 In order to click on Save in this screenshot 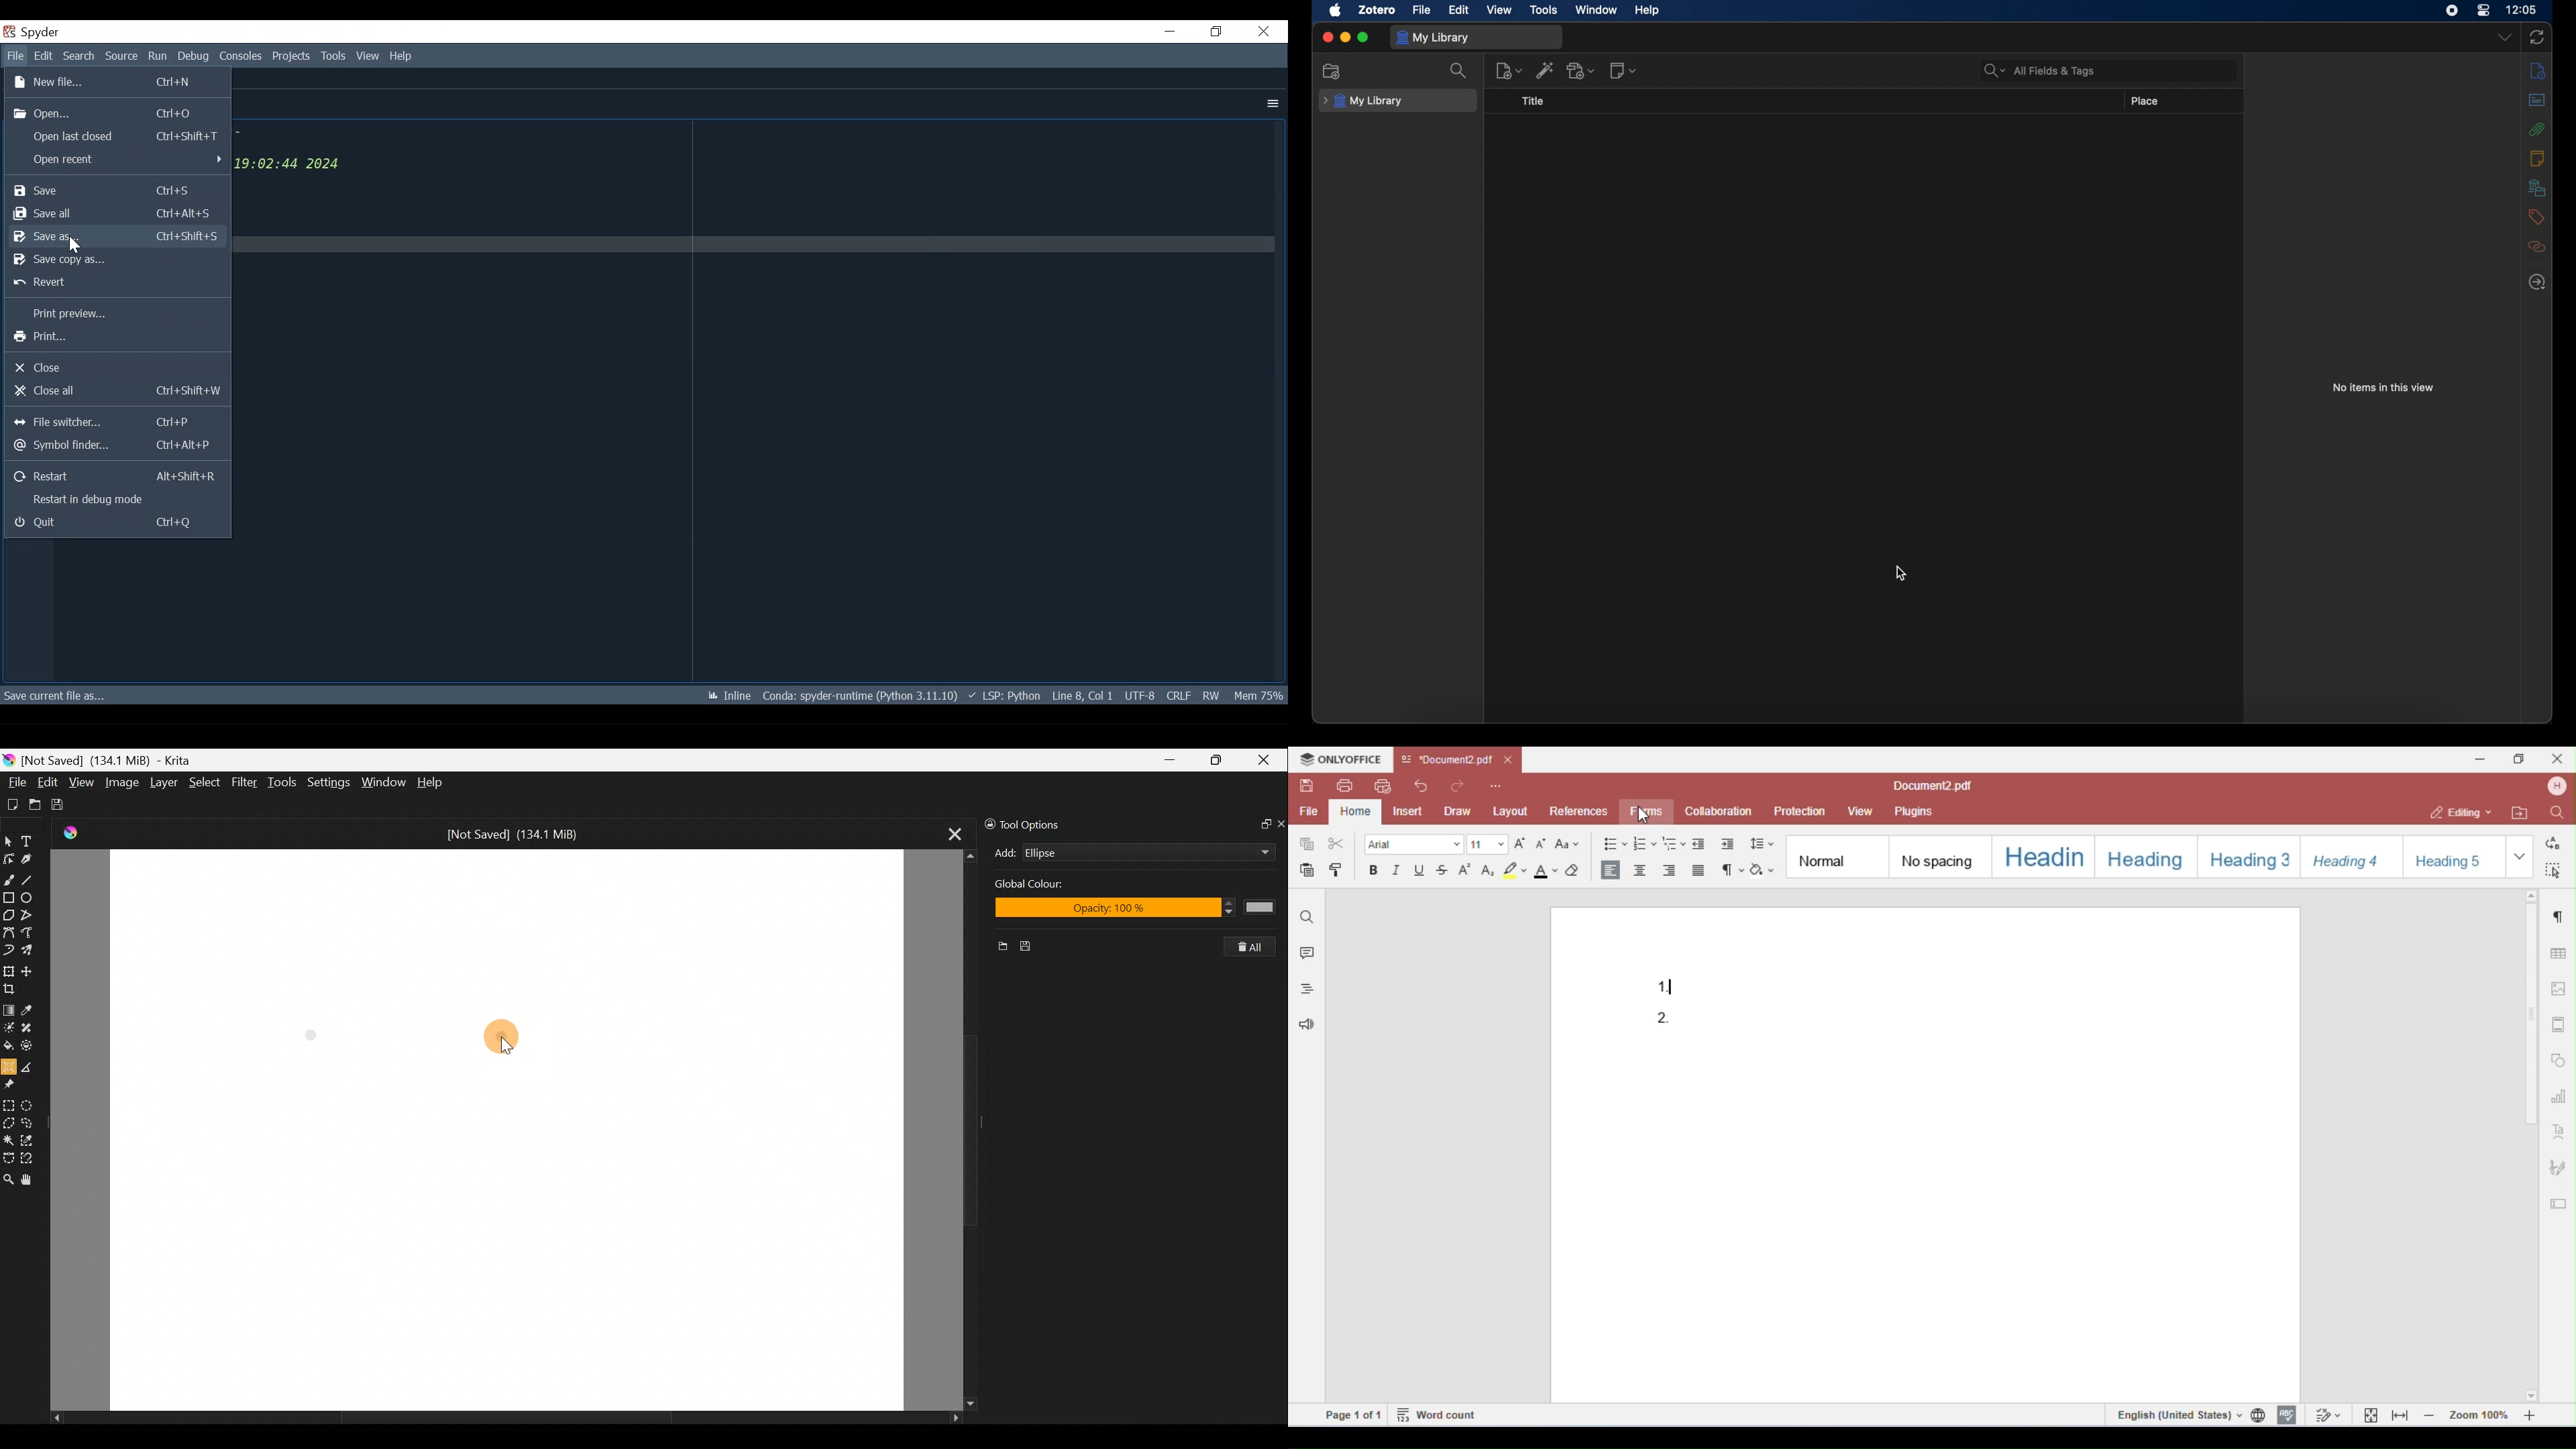, I will do `click(119, 191)`.